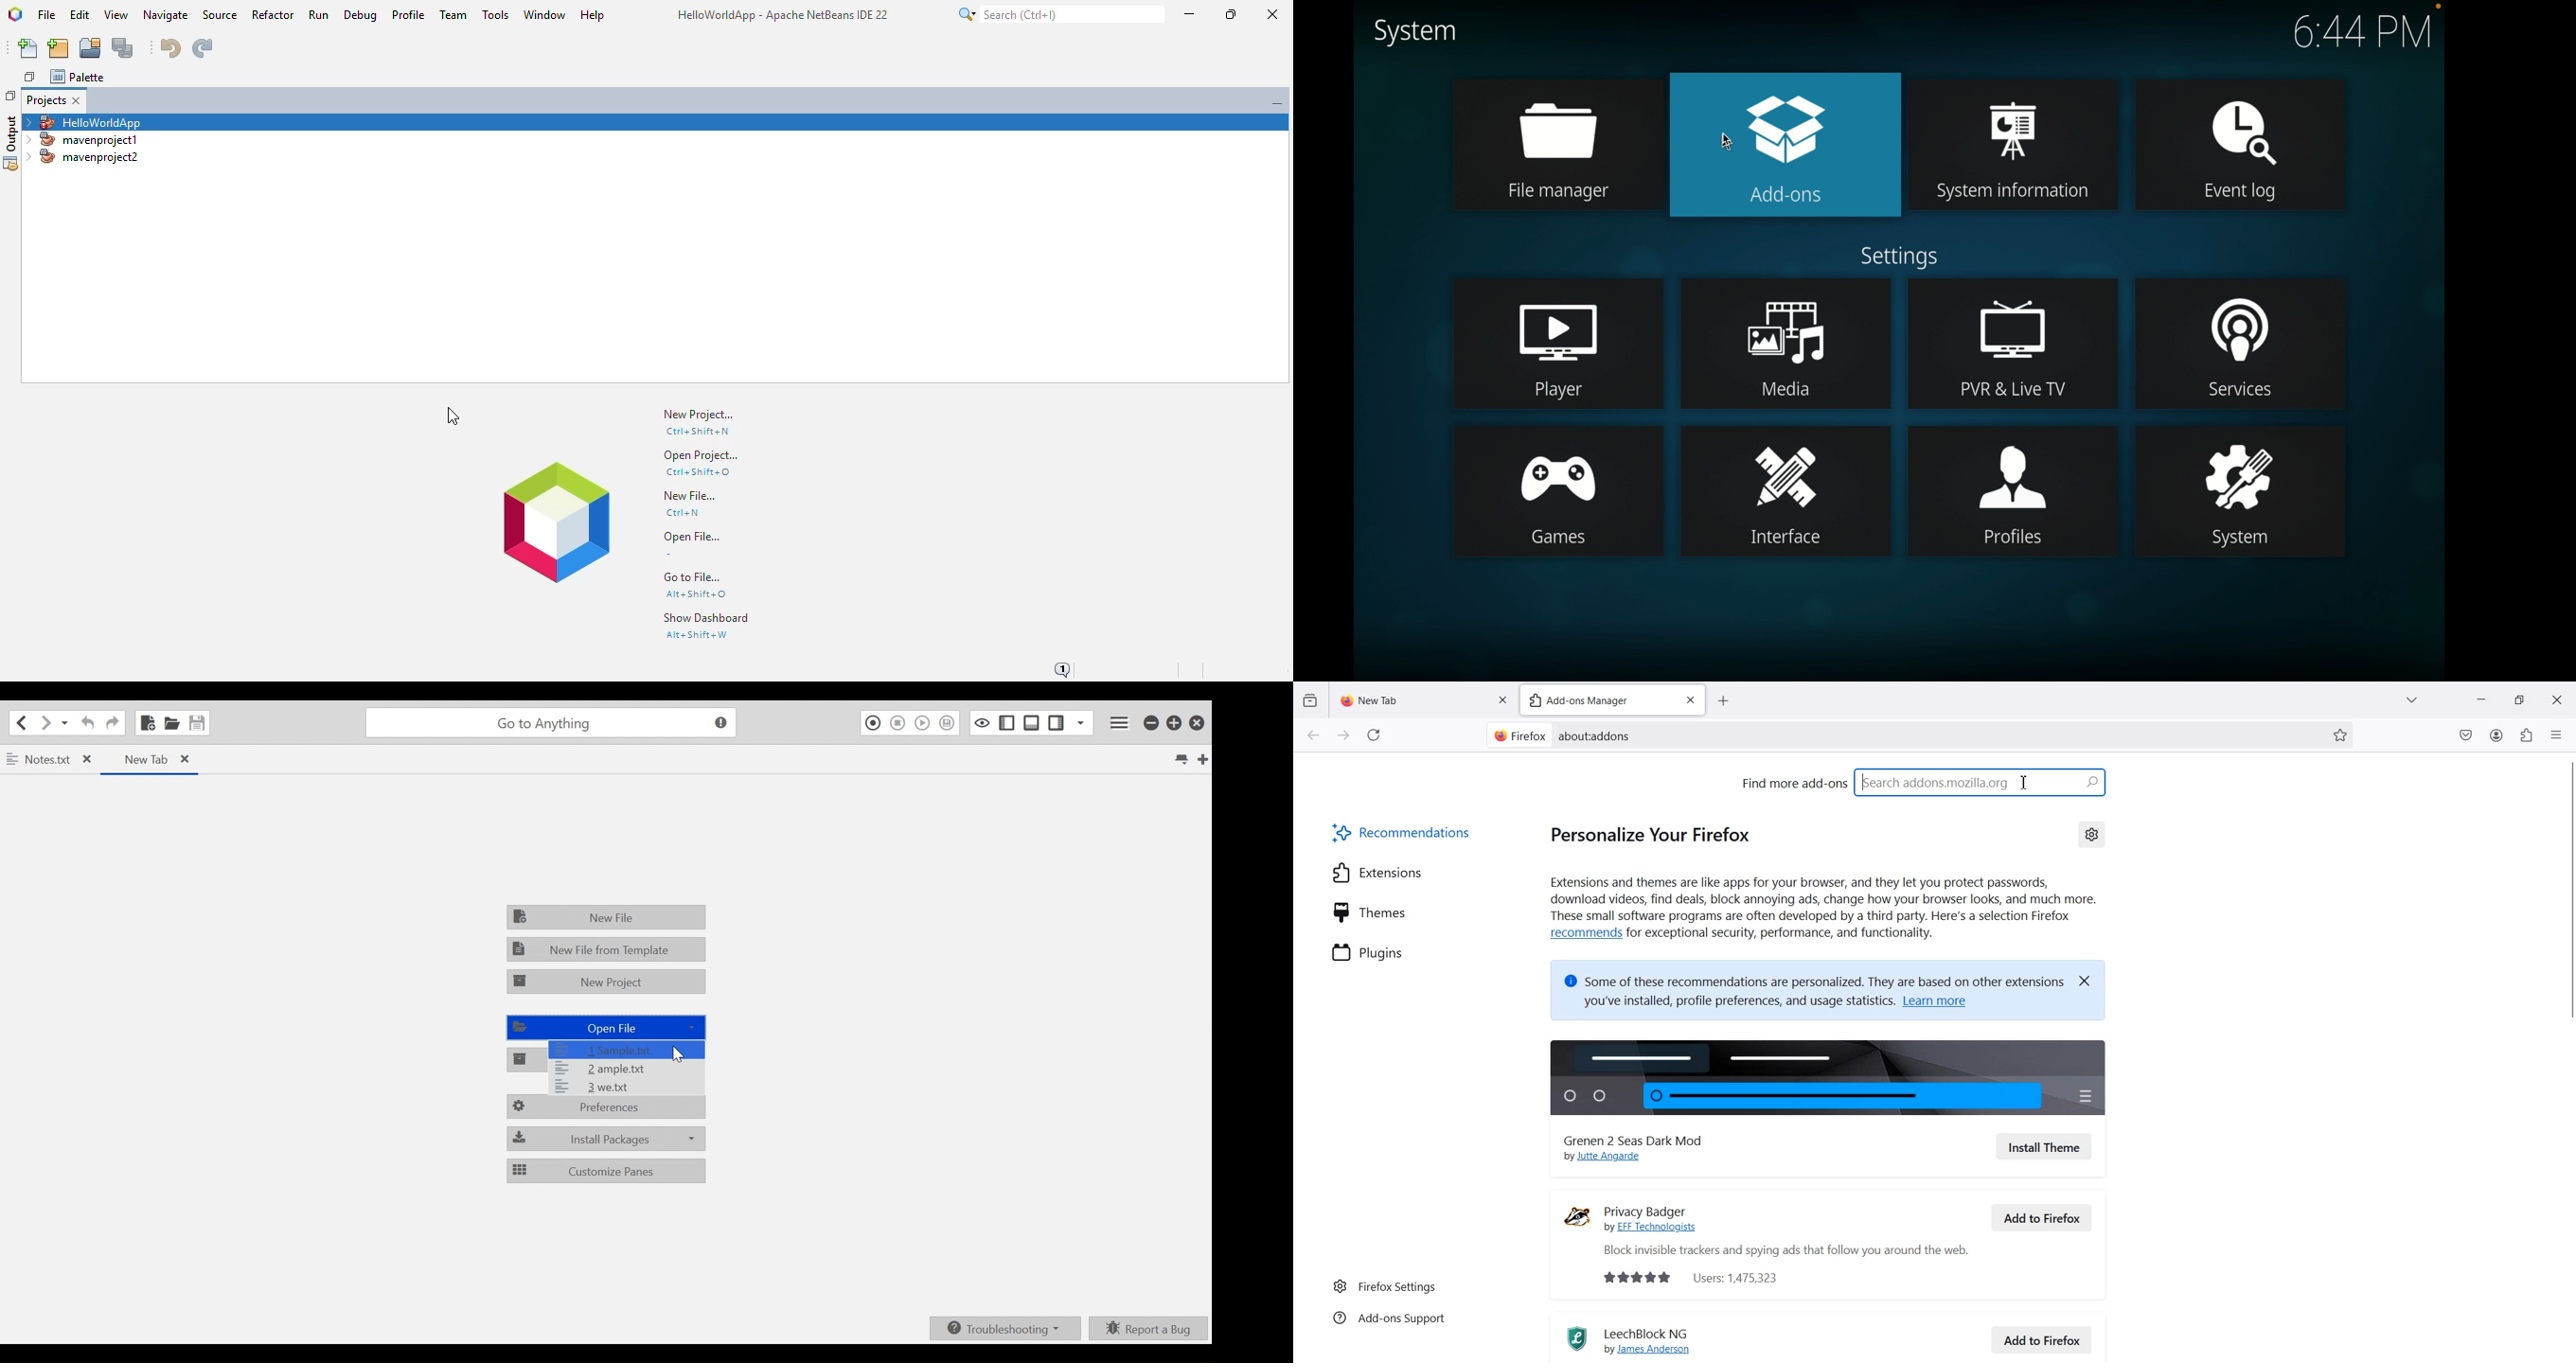 The width and height of the screenshot is (2576, 1372). I want to click on Bookmark this page, so click(2340, 735).